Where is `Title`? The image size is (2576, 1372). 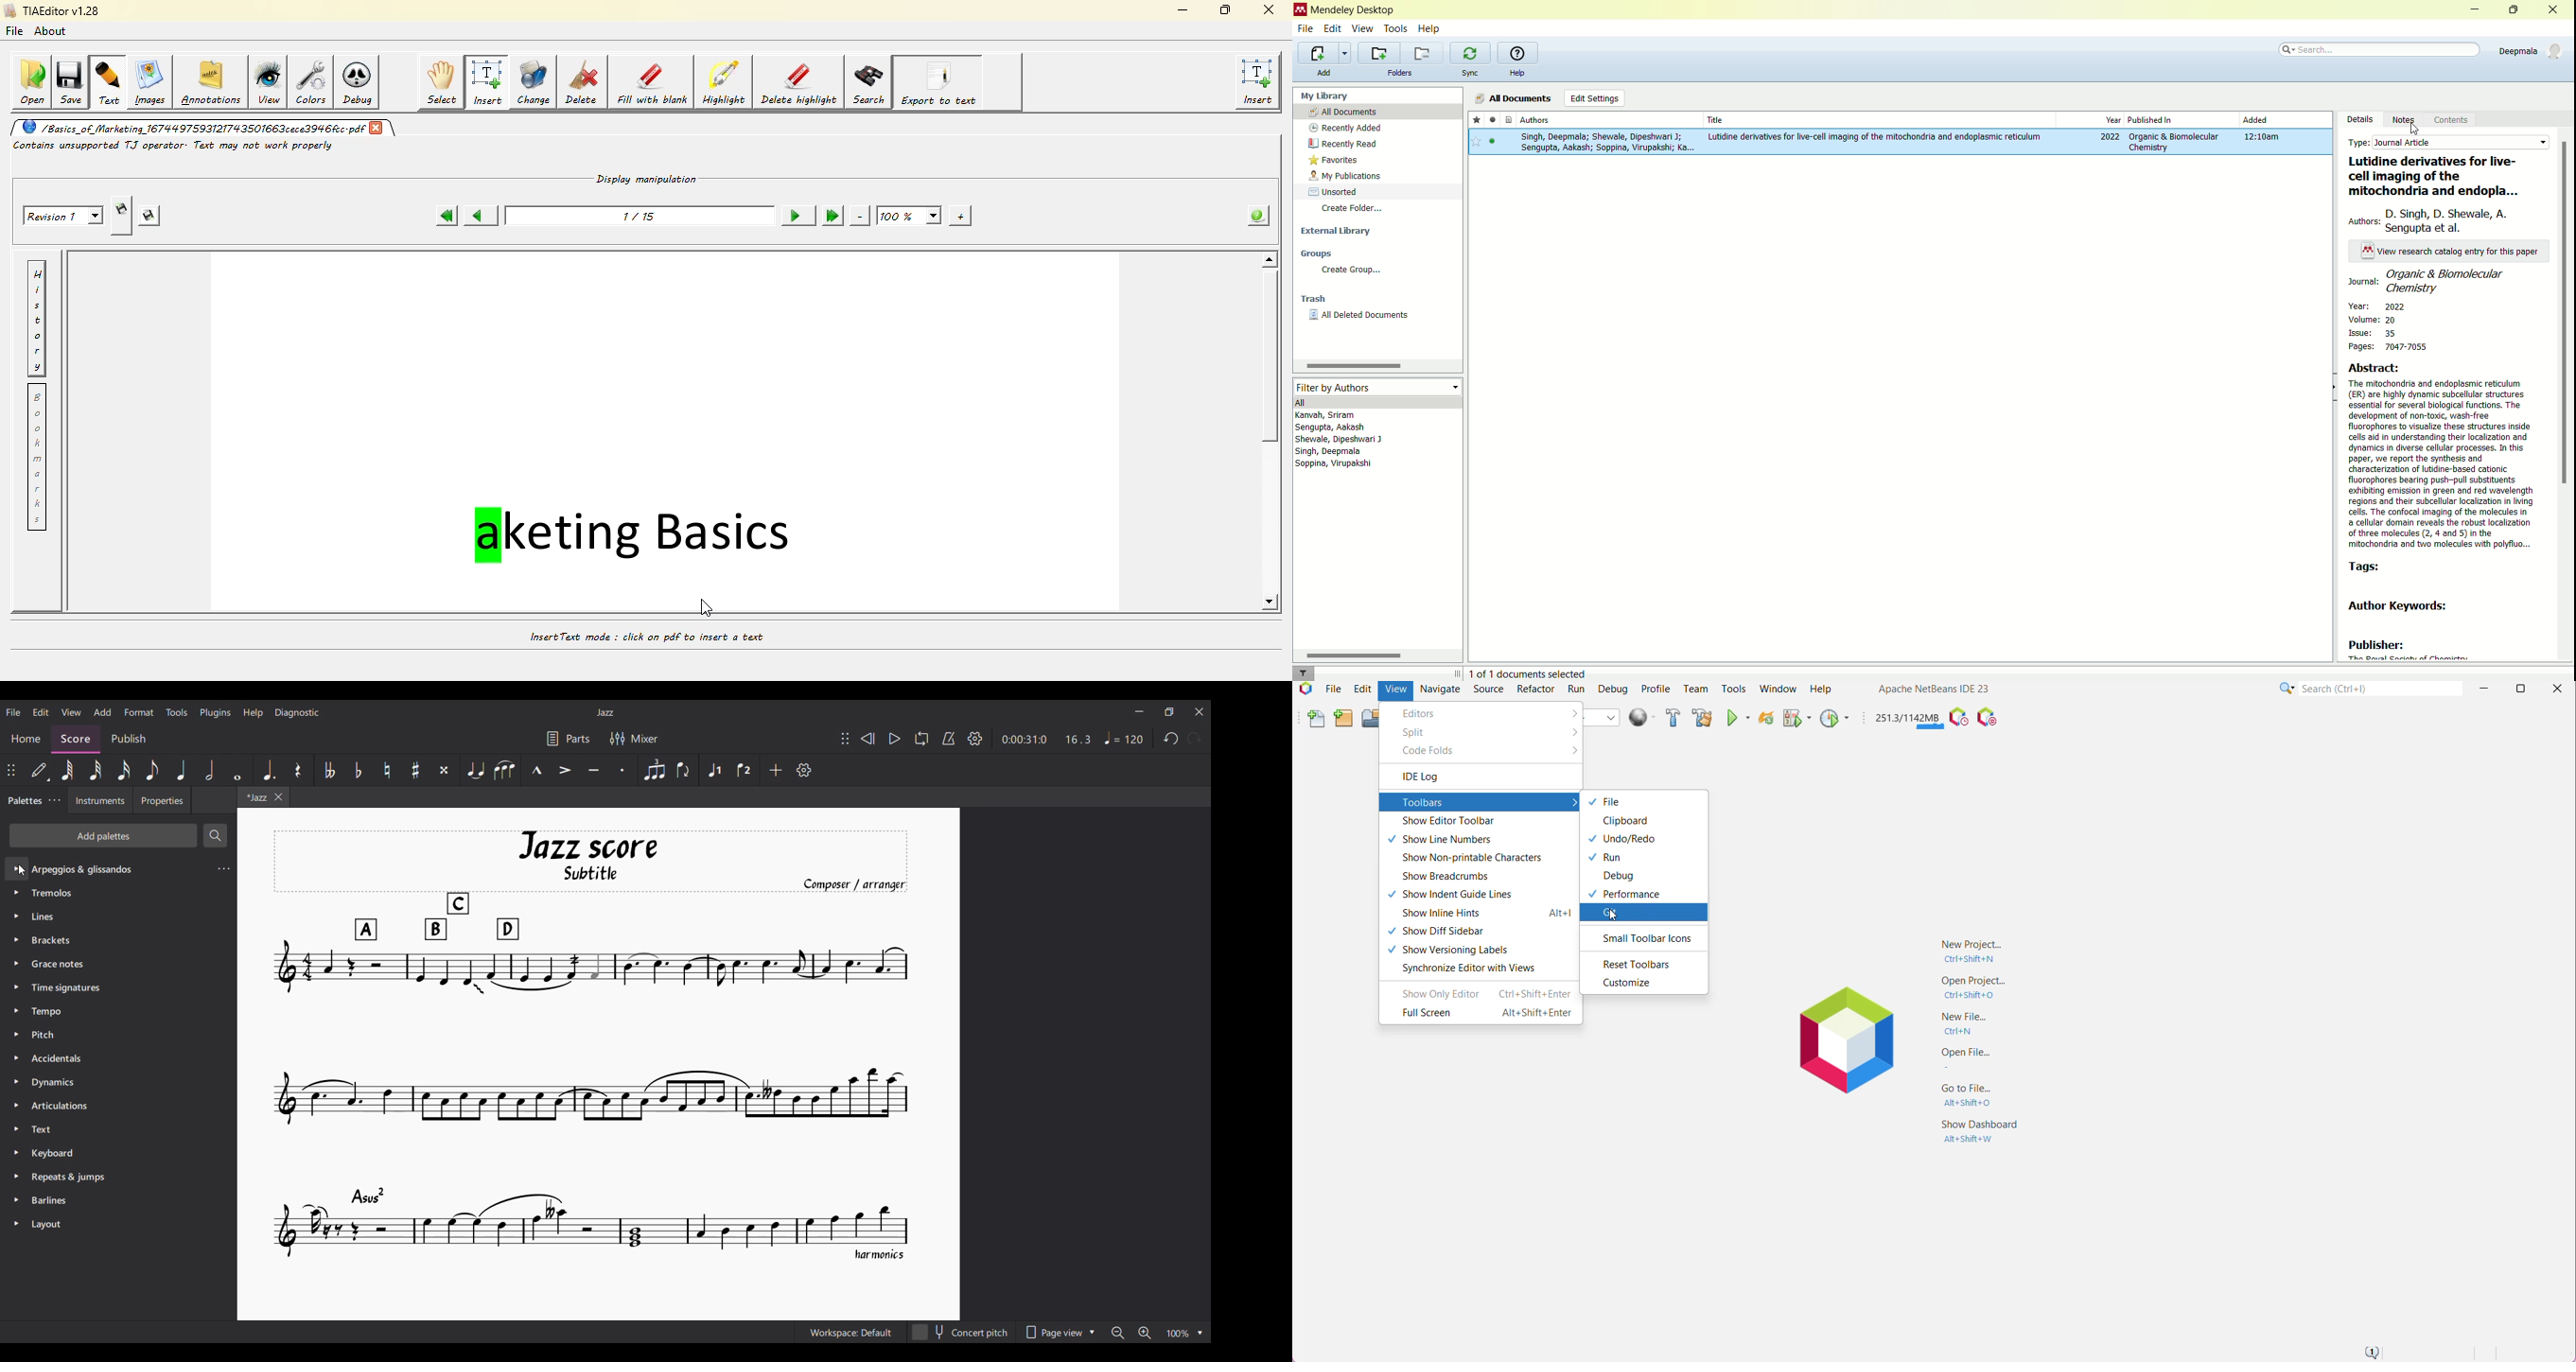
Title is located at coordinates (1877, 118).